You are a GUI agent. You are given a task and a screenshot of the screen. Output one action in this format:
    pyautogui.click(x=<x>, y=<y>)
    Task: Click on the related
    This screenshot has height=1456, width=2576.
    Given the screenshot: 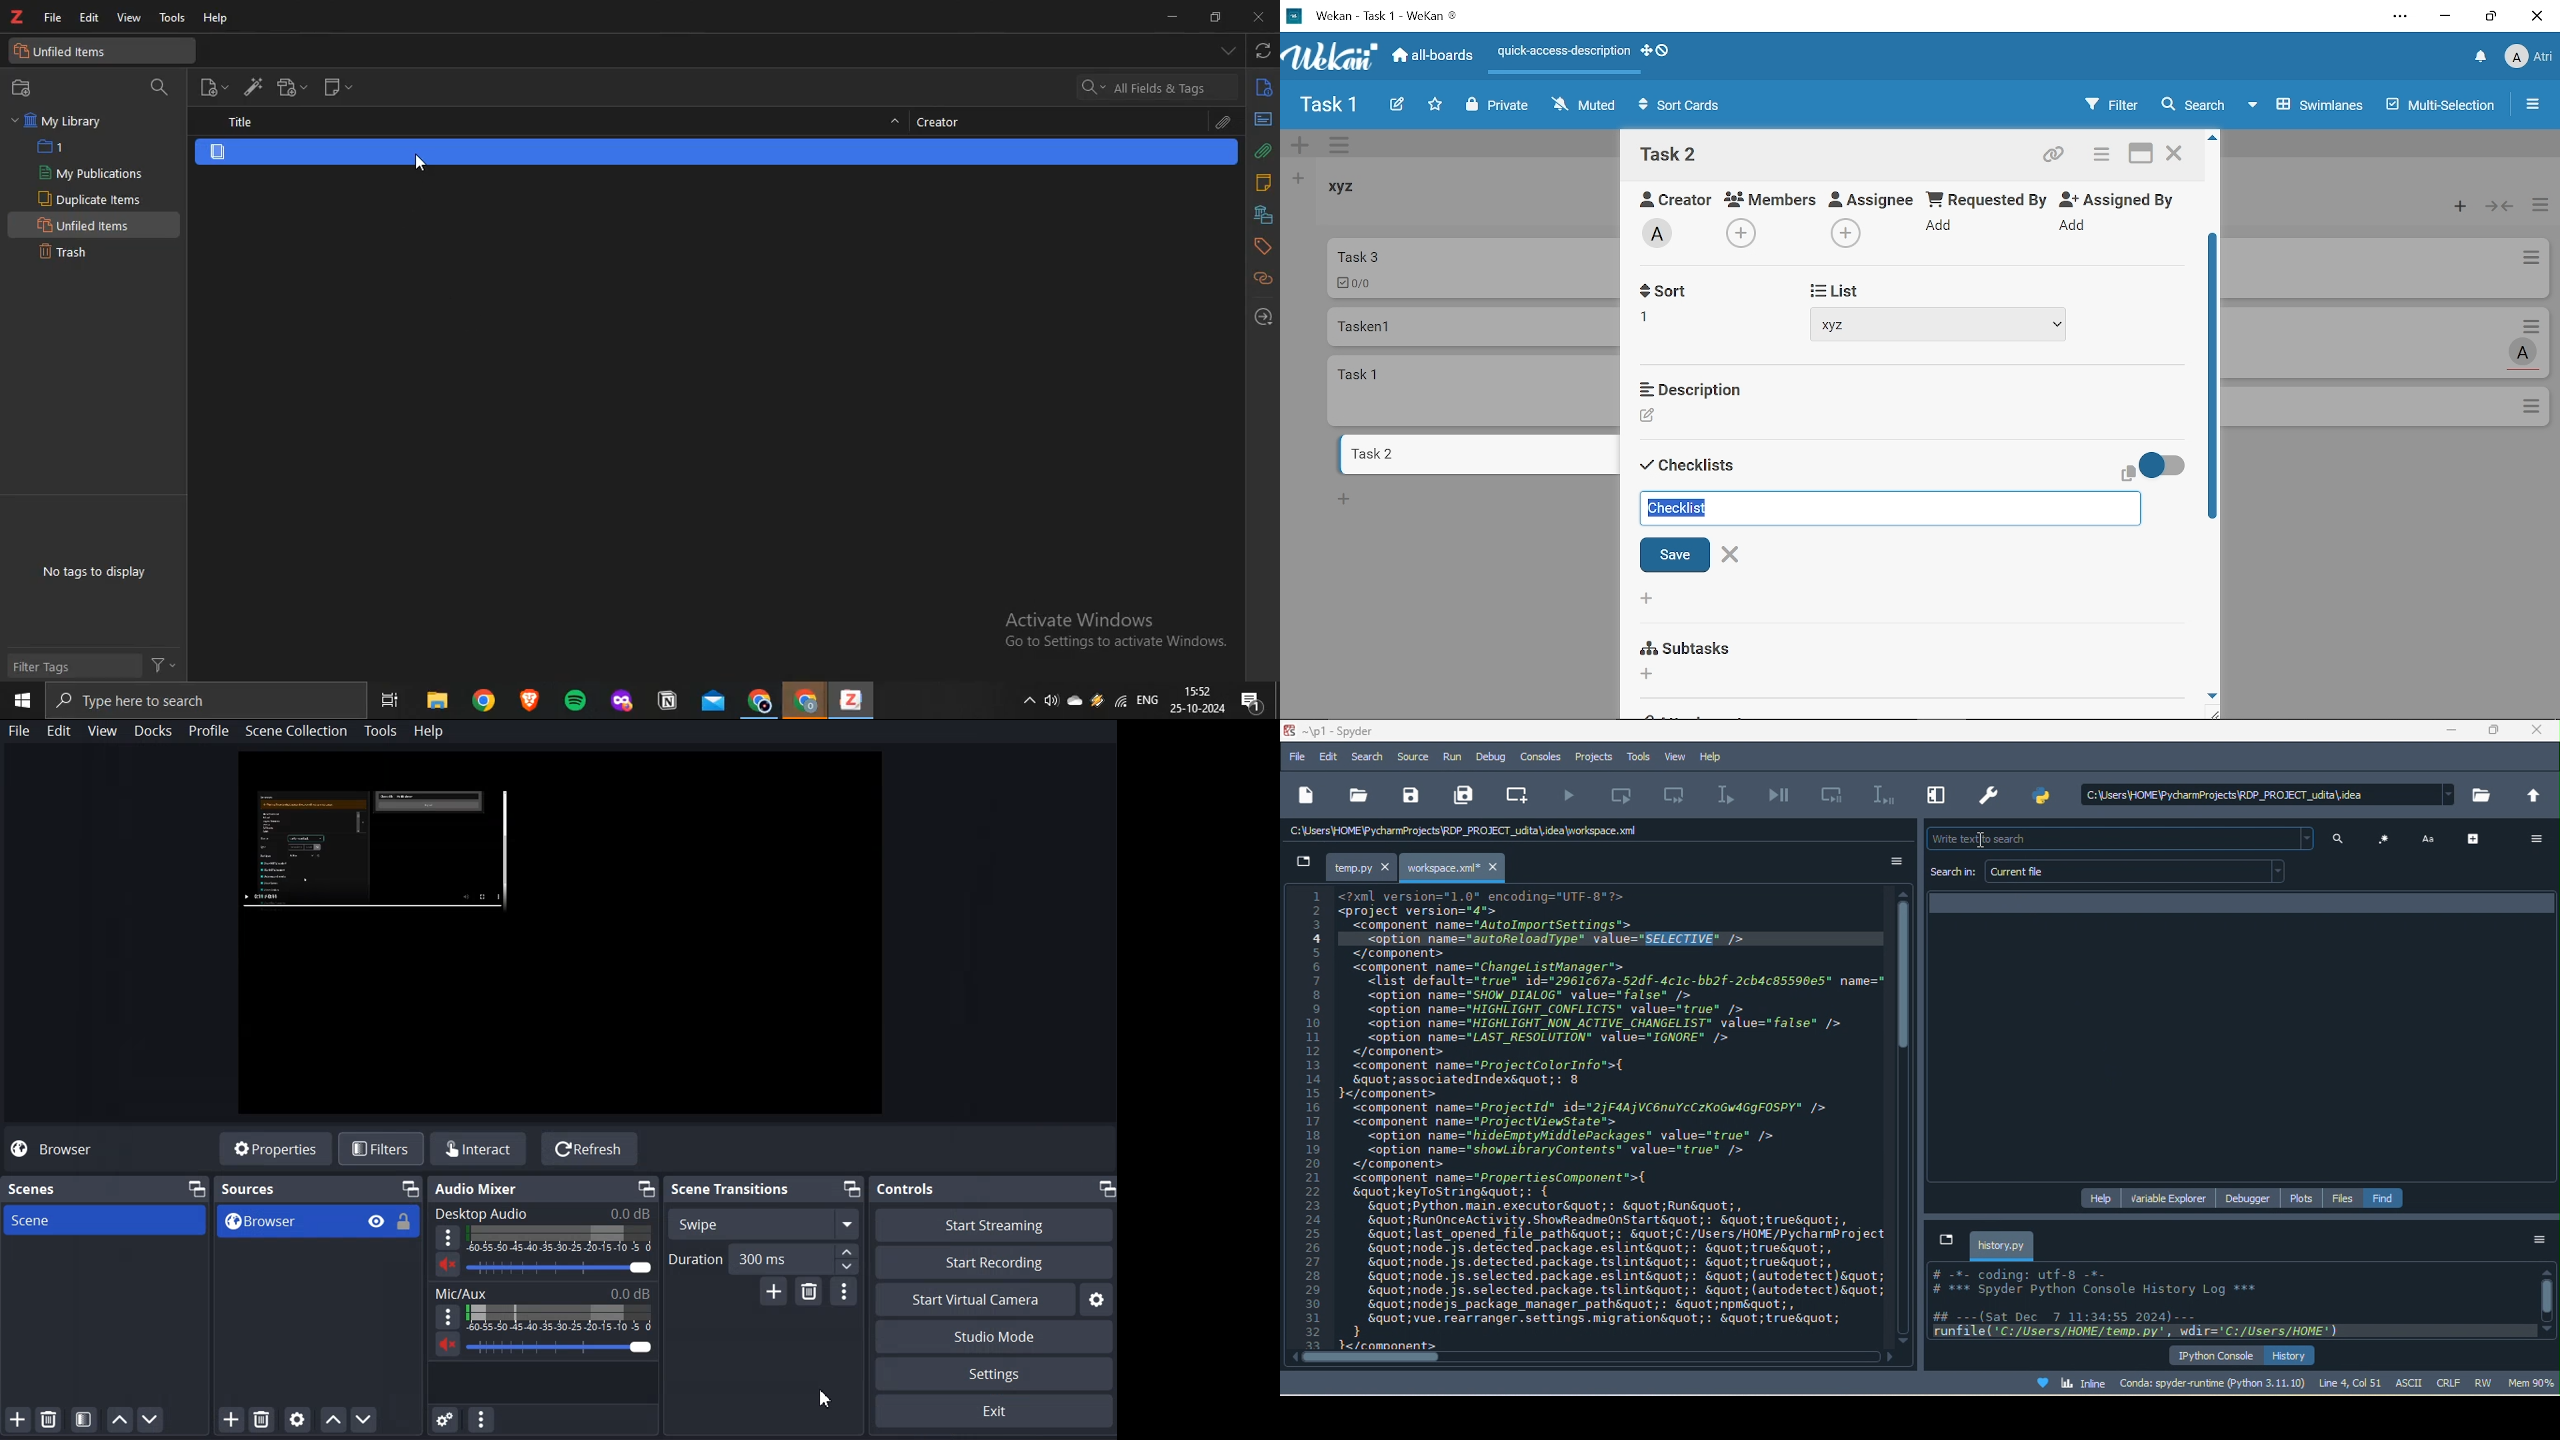 What is the action you would take?
    pyautogui.click(x=1262, y=279)
    